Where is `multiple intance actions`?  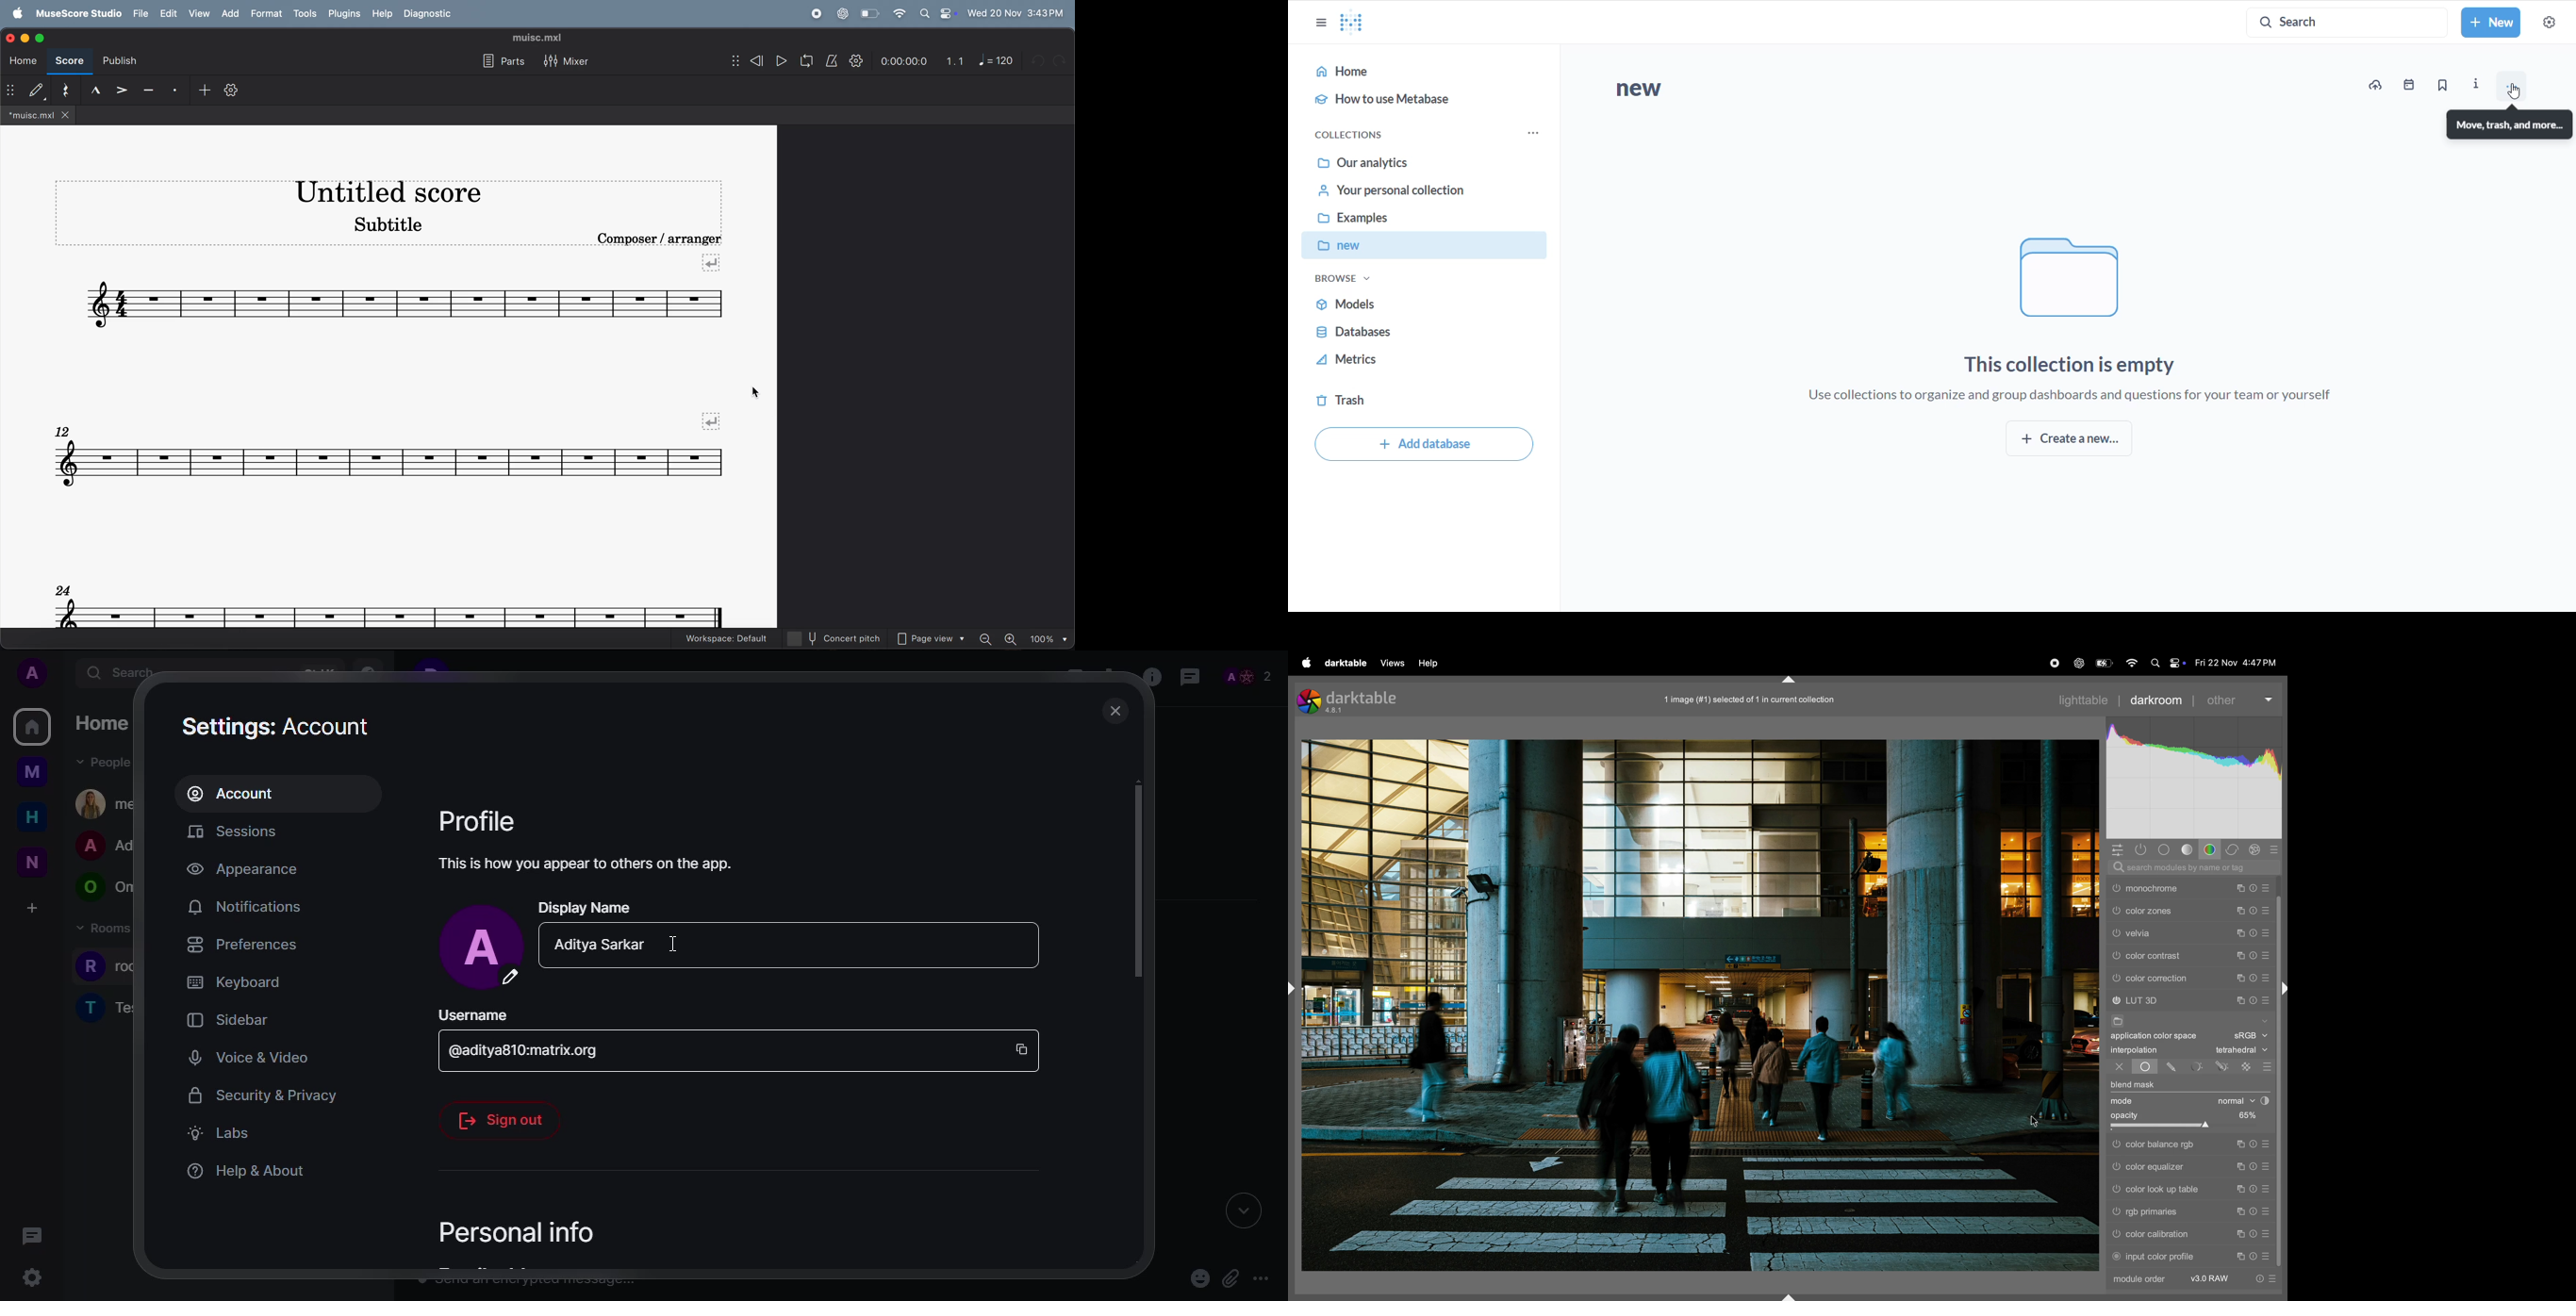
multiple intance actions is located at coordinates (2238, 886).